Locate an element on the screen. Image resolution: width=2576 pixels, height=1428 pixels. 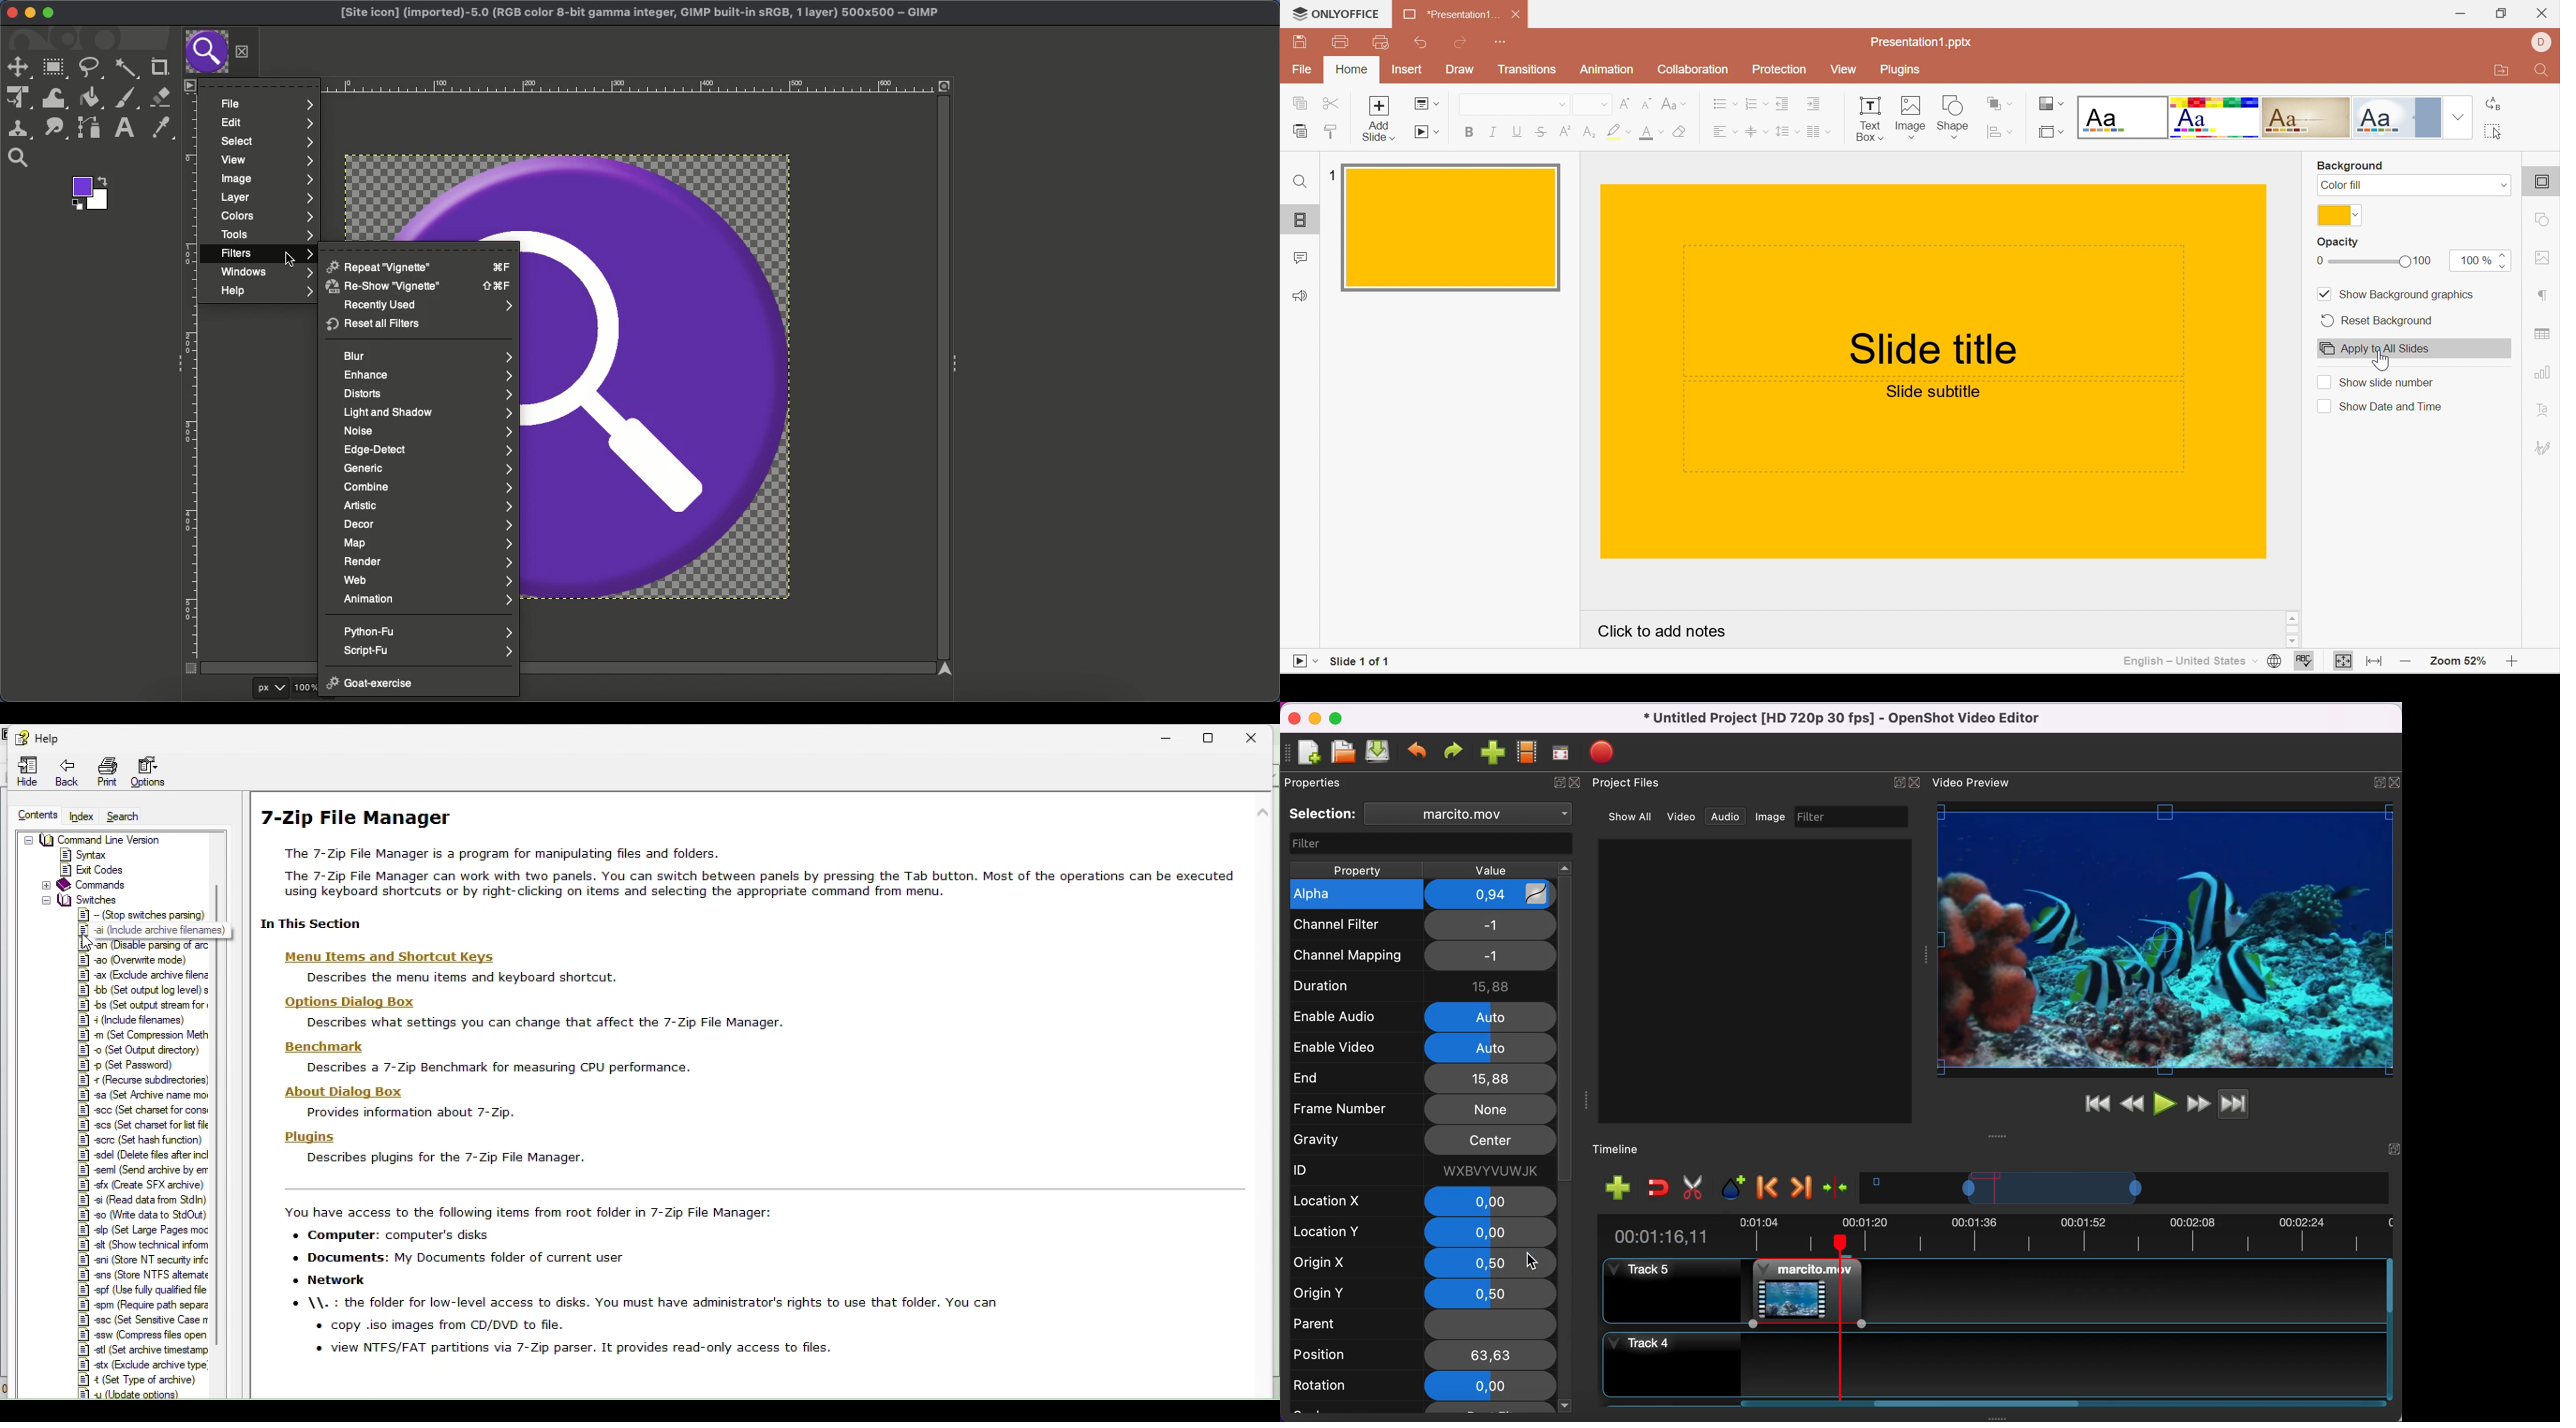
video preview is located at coordinates (2166, 940).